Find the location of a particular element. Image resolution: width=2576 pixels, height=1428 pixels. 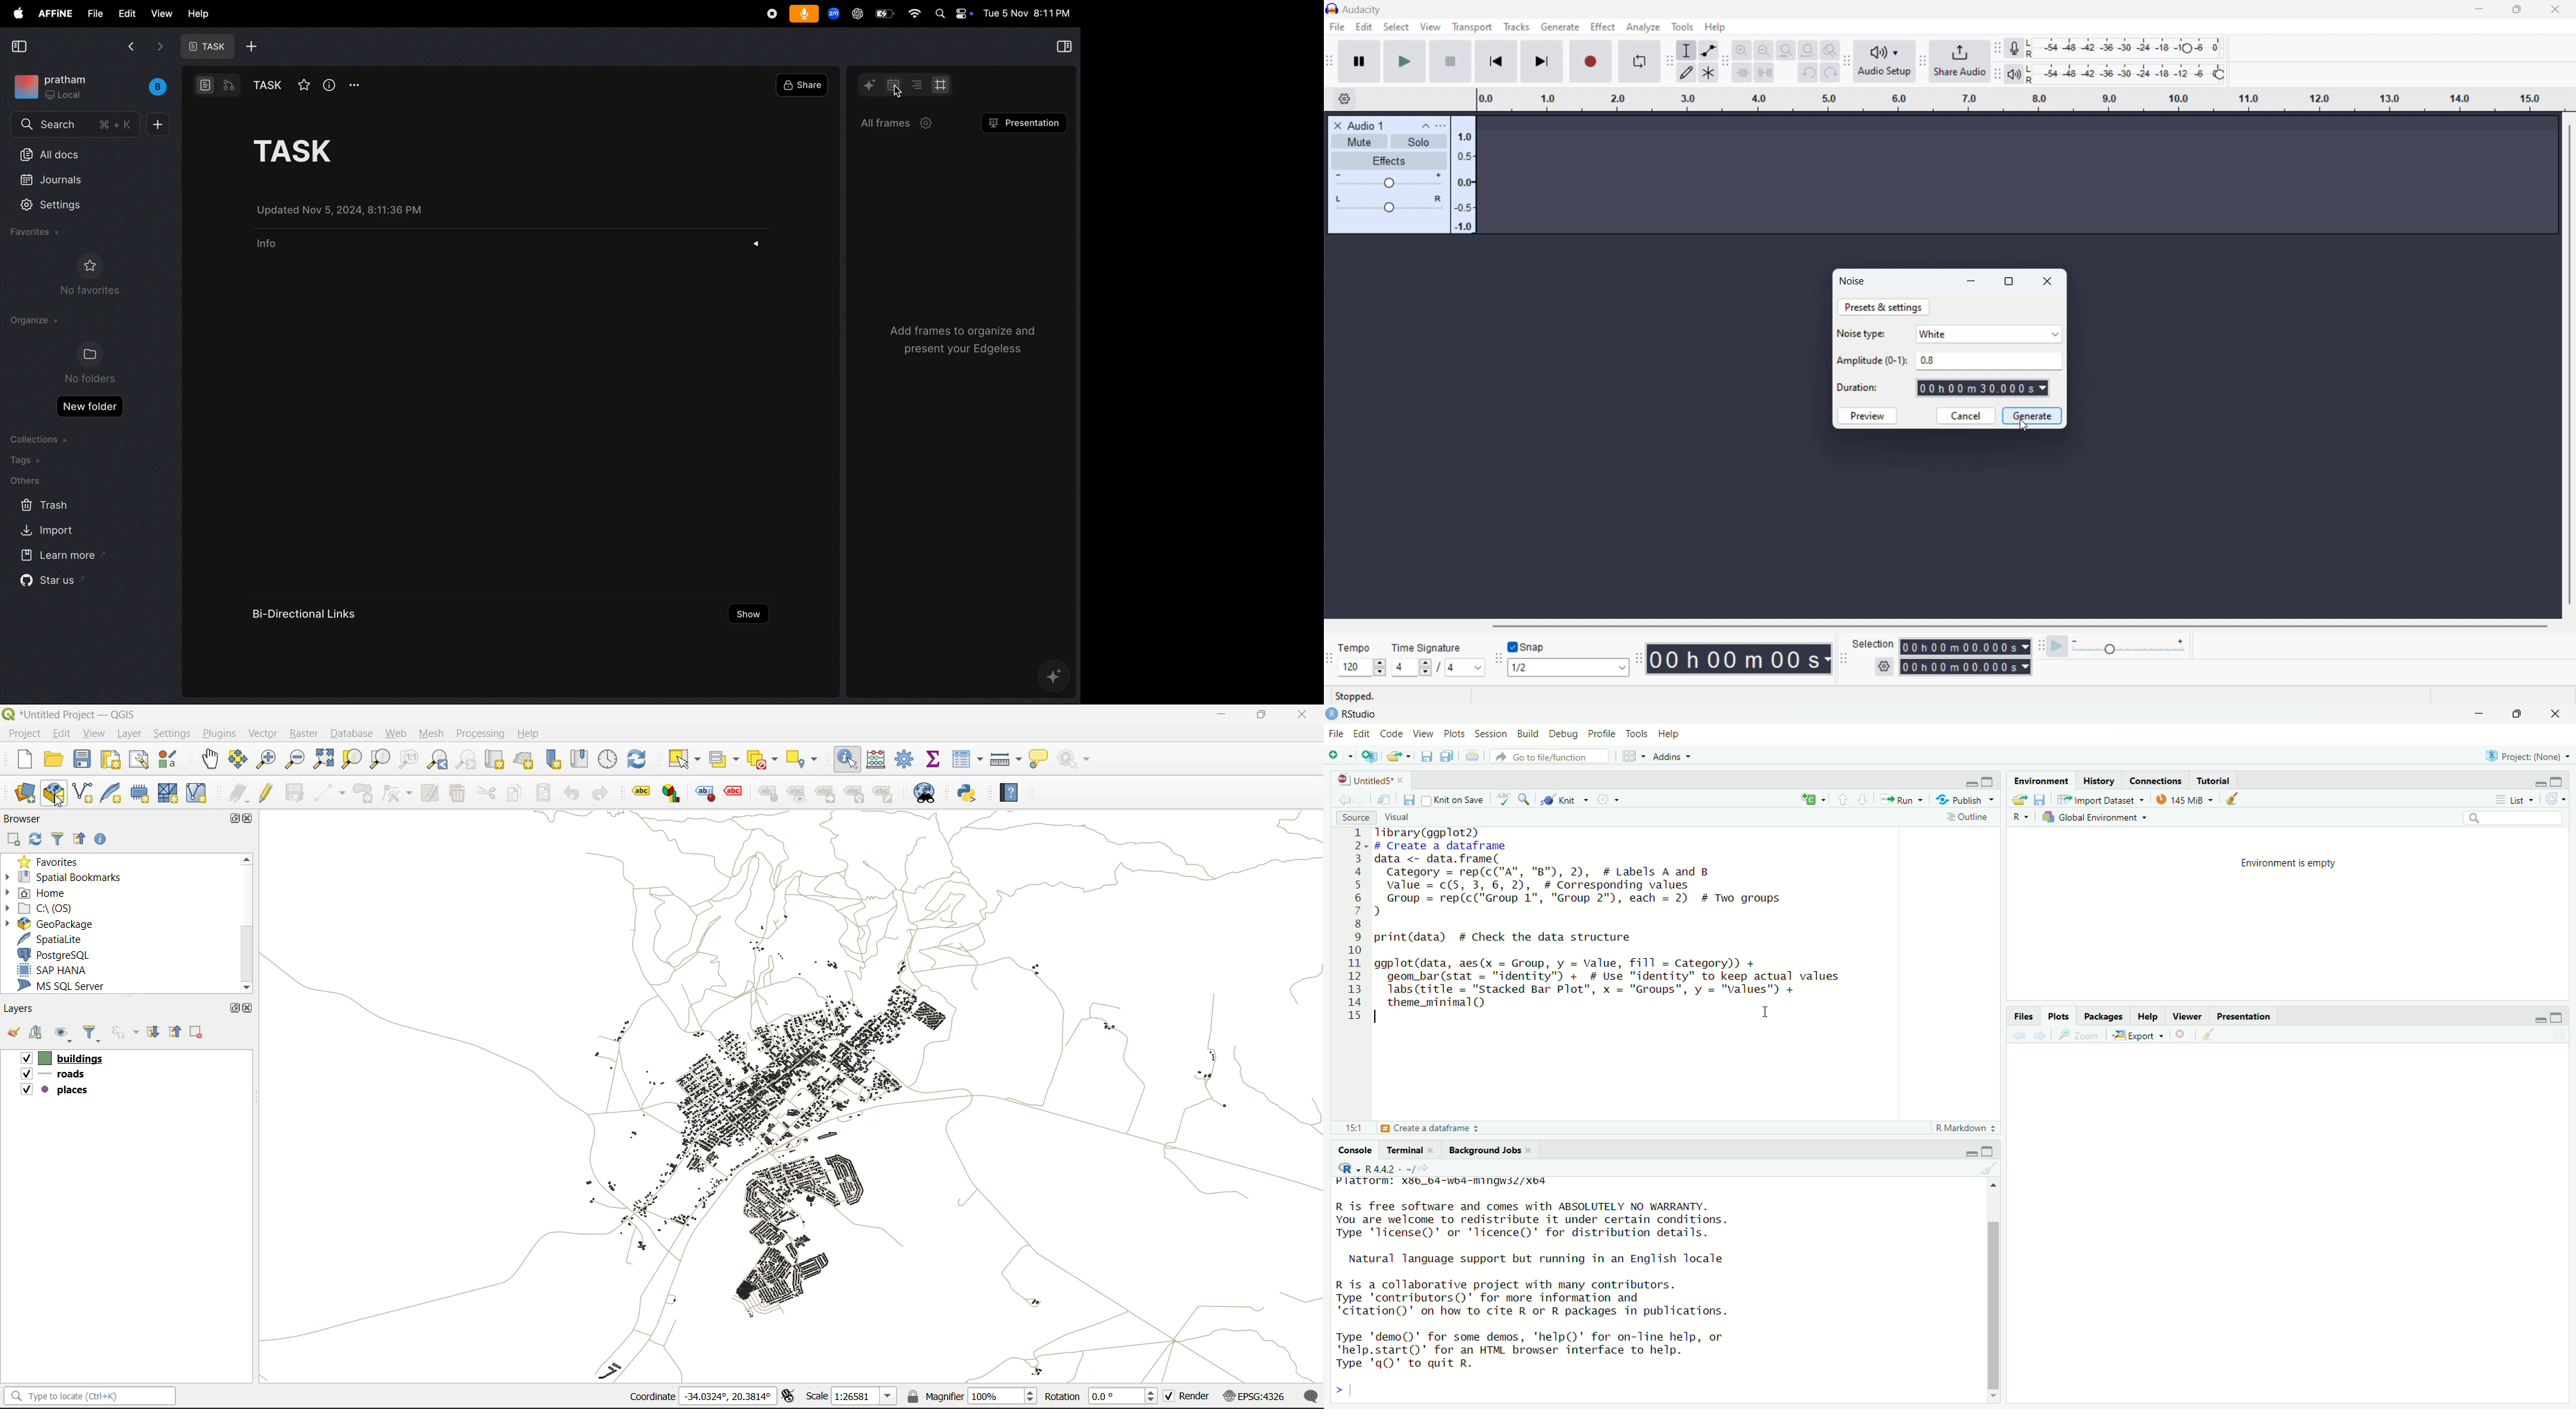

mesh is located at coordinates (433, 733).